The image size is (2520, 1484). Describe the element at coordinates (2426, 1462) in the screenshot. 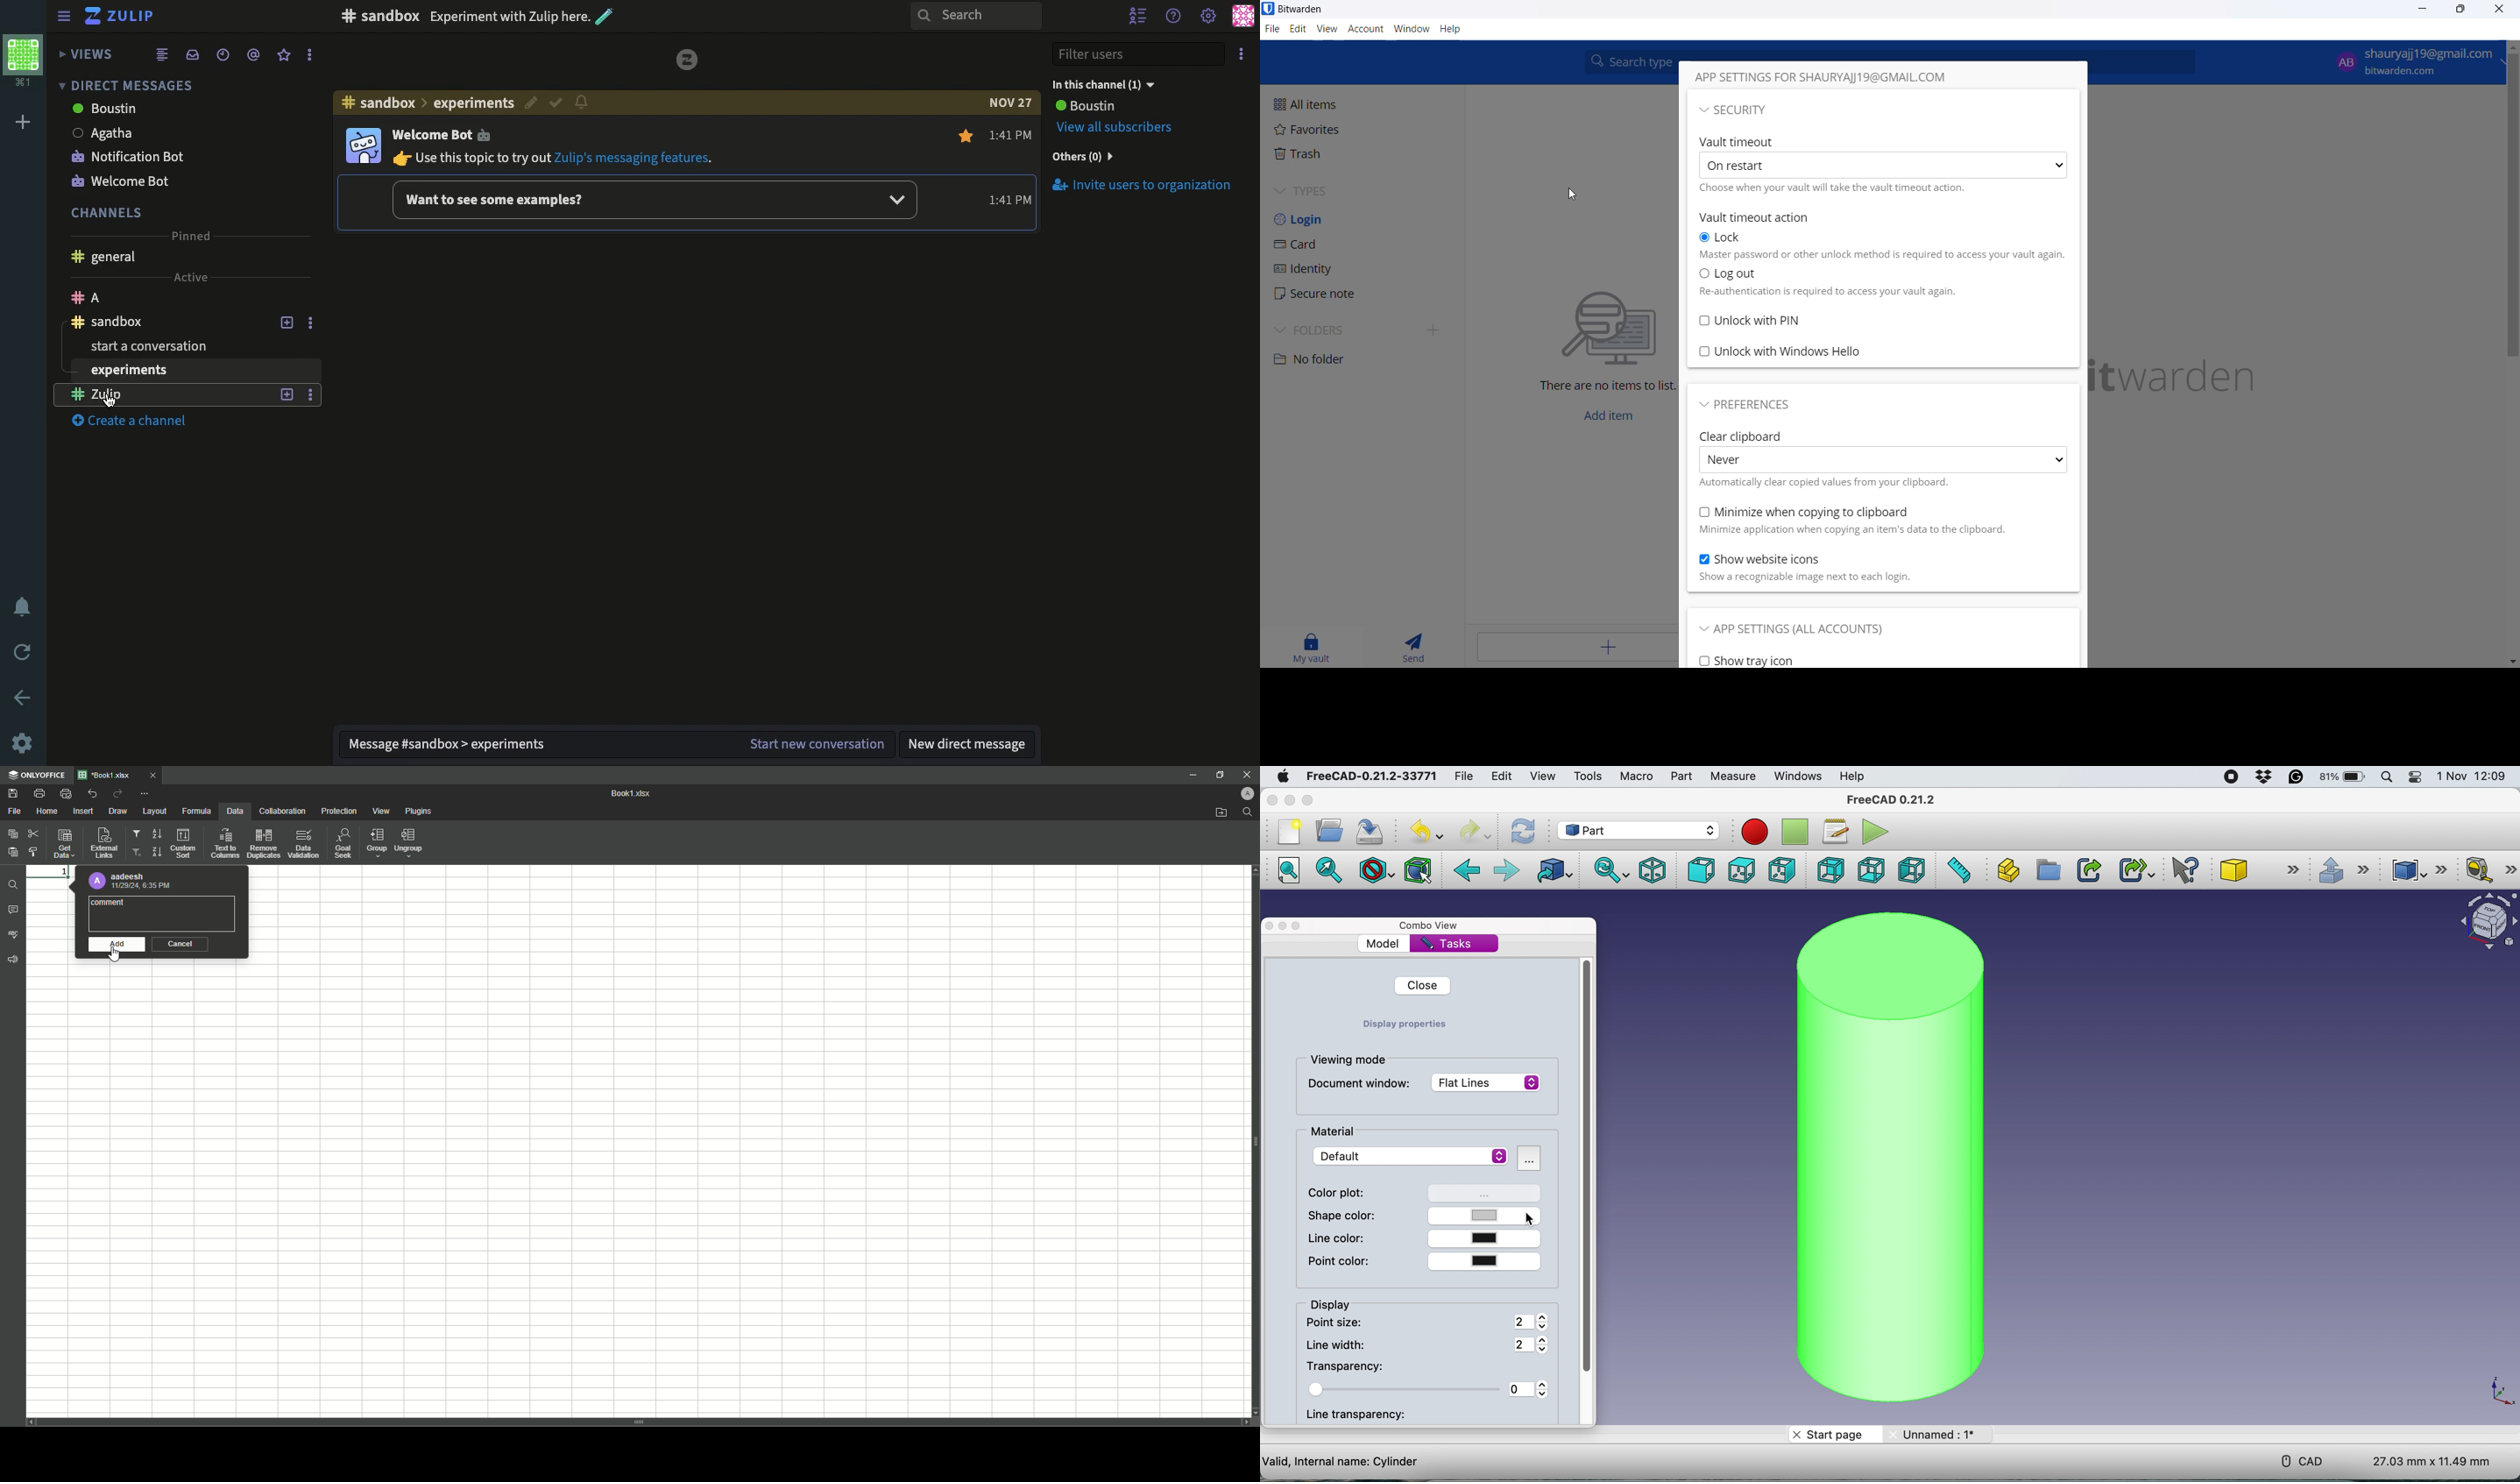

I see `dimensions` at that location.